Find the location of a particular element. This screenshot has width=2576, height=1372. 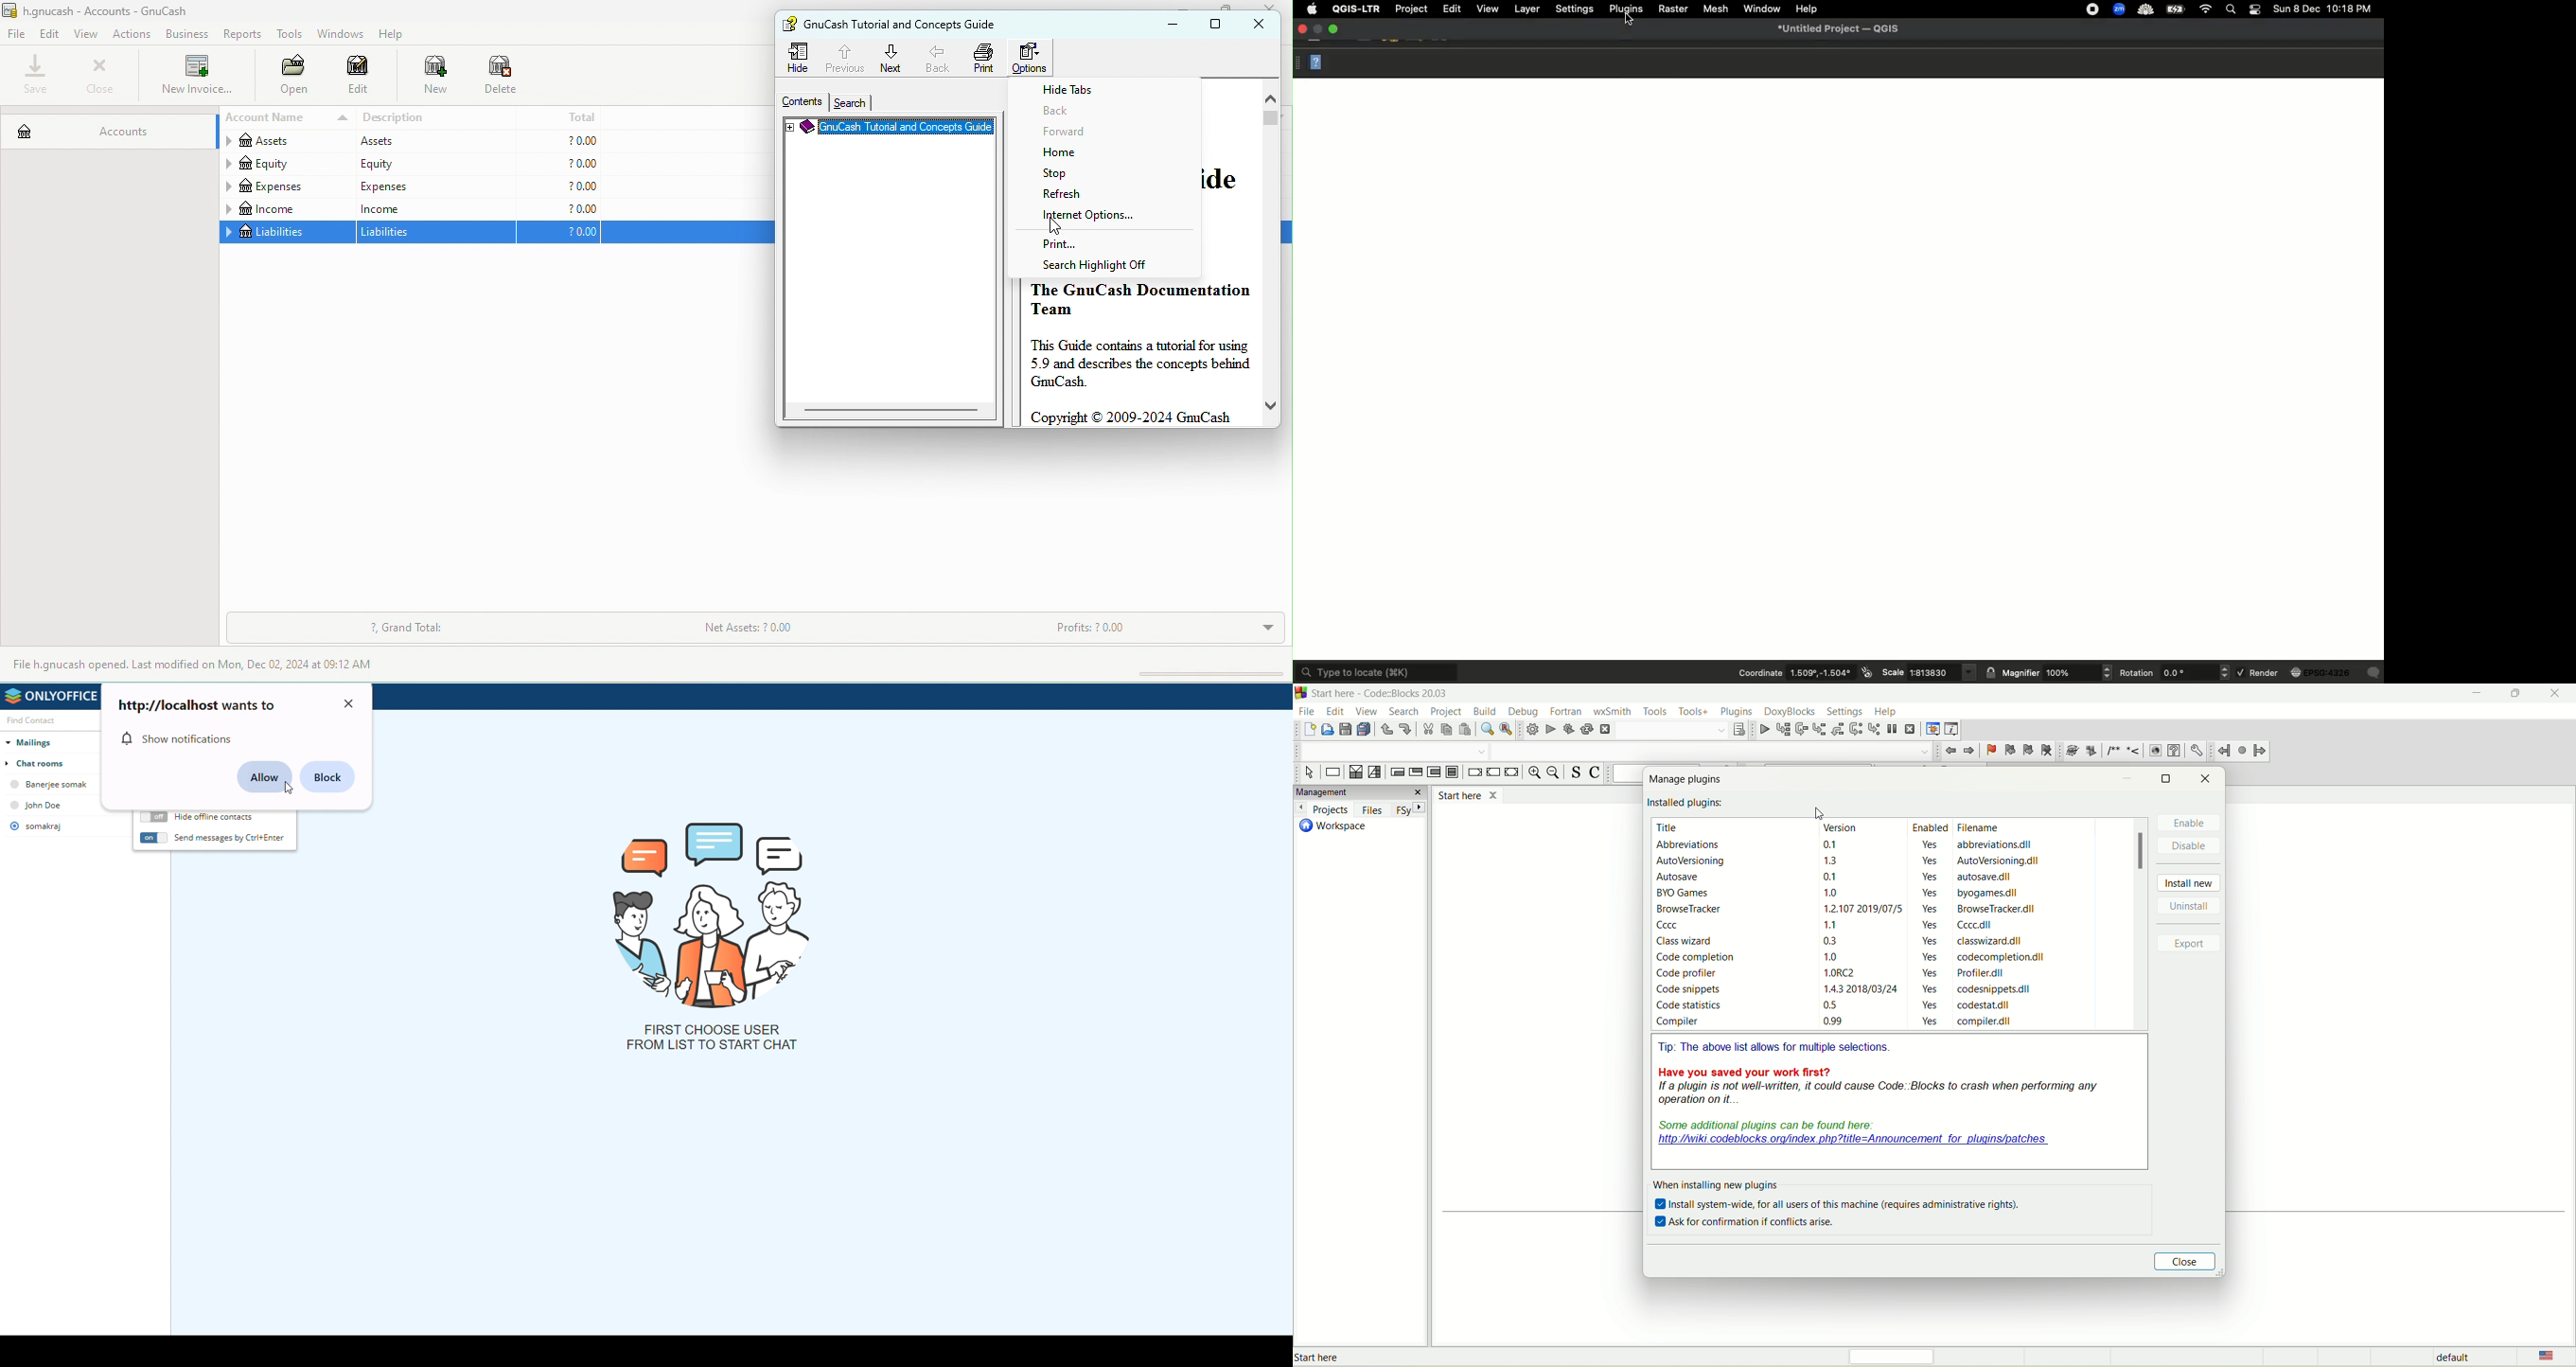

enable is located at coordinates (2193, 824).